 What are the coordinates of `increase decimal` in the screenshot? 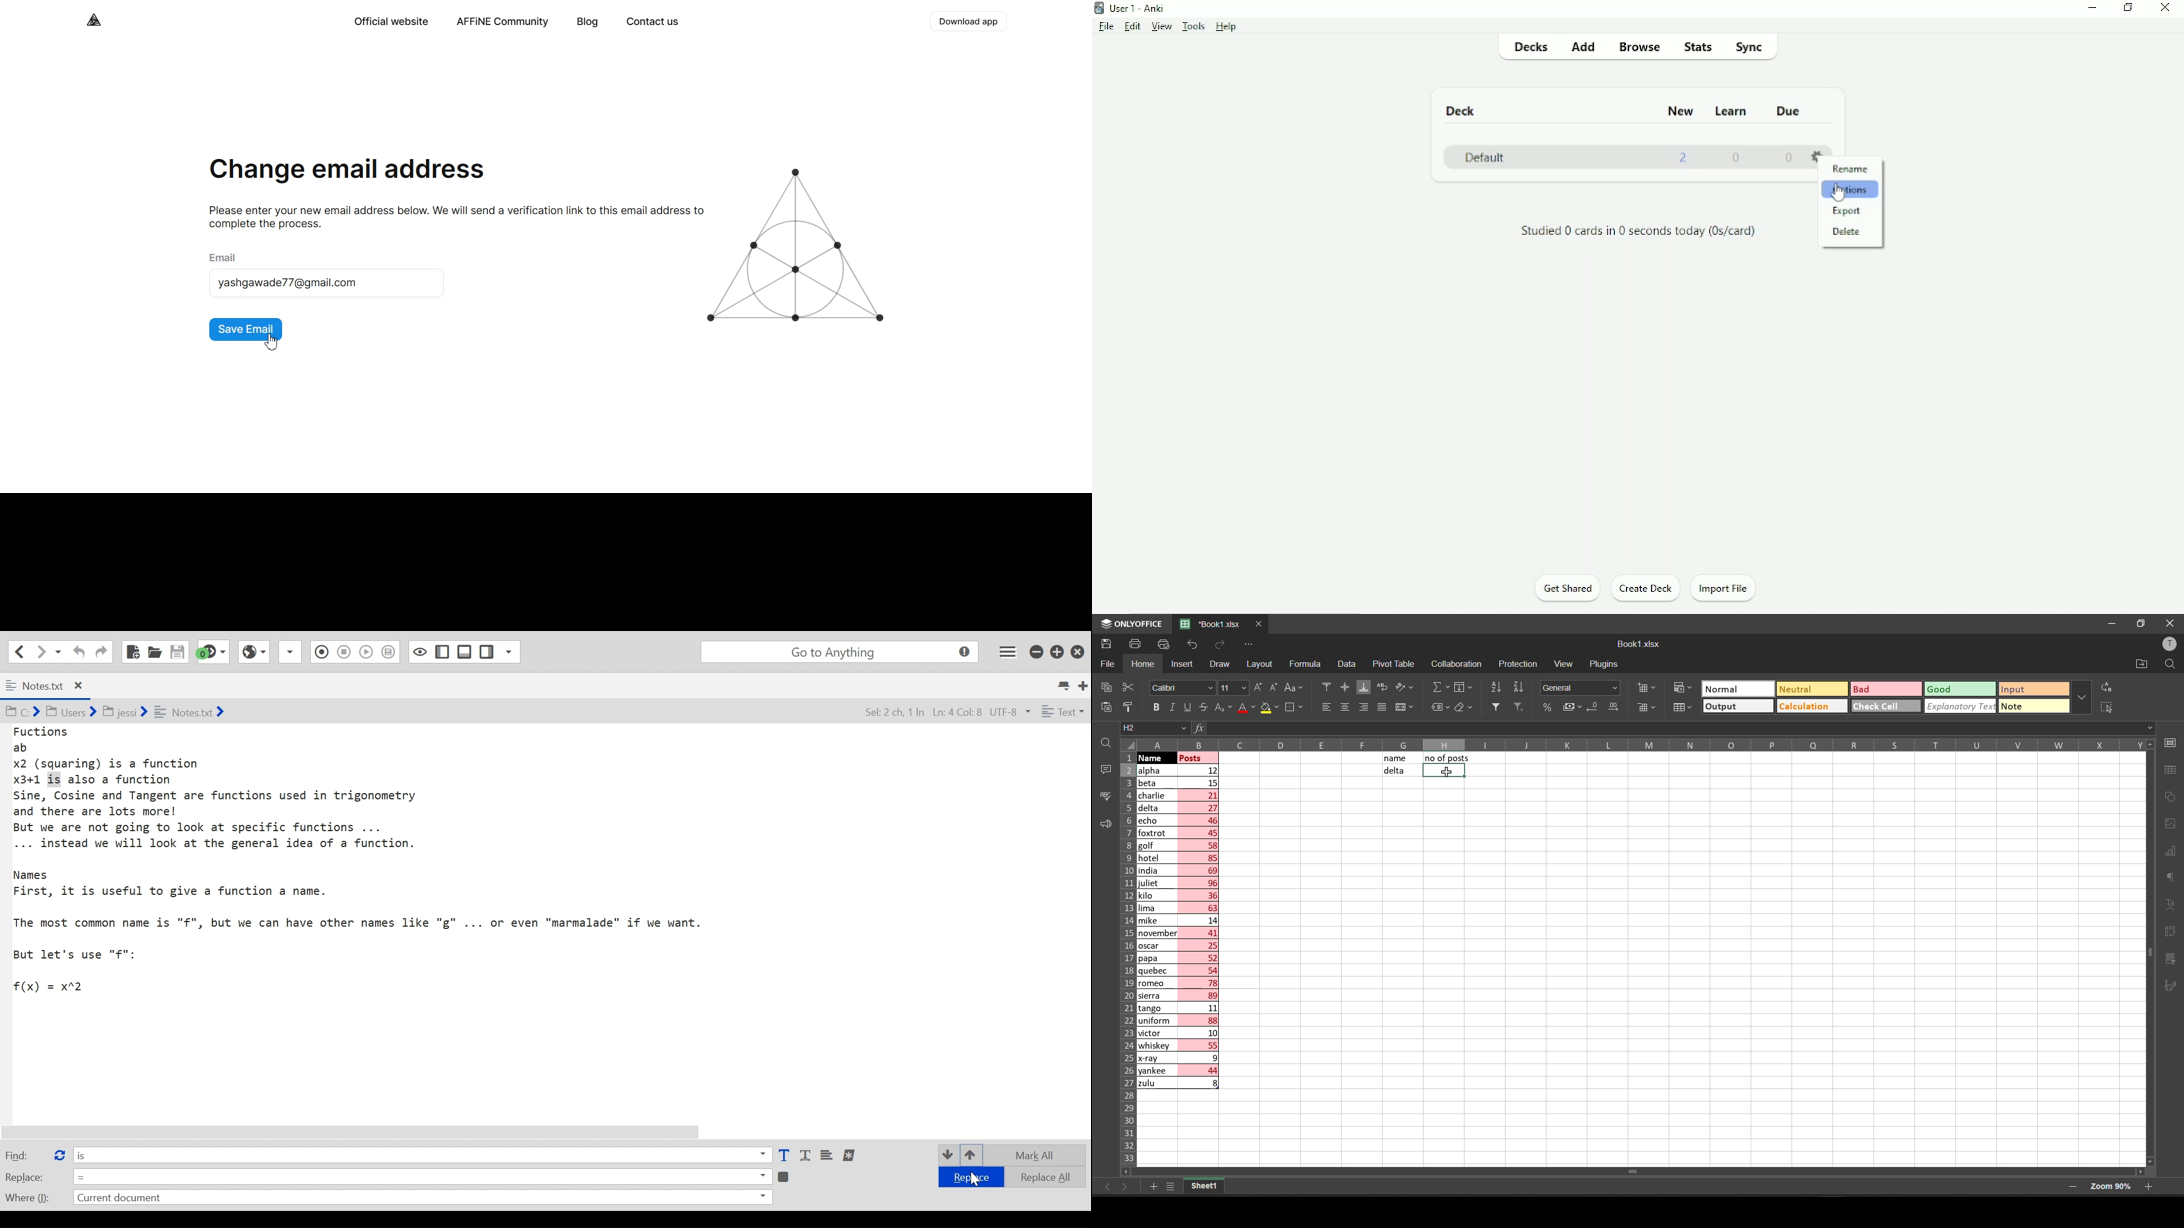 It's located at (1615, 708).